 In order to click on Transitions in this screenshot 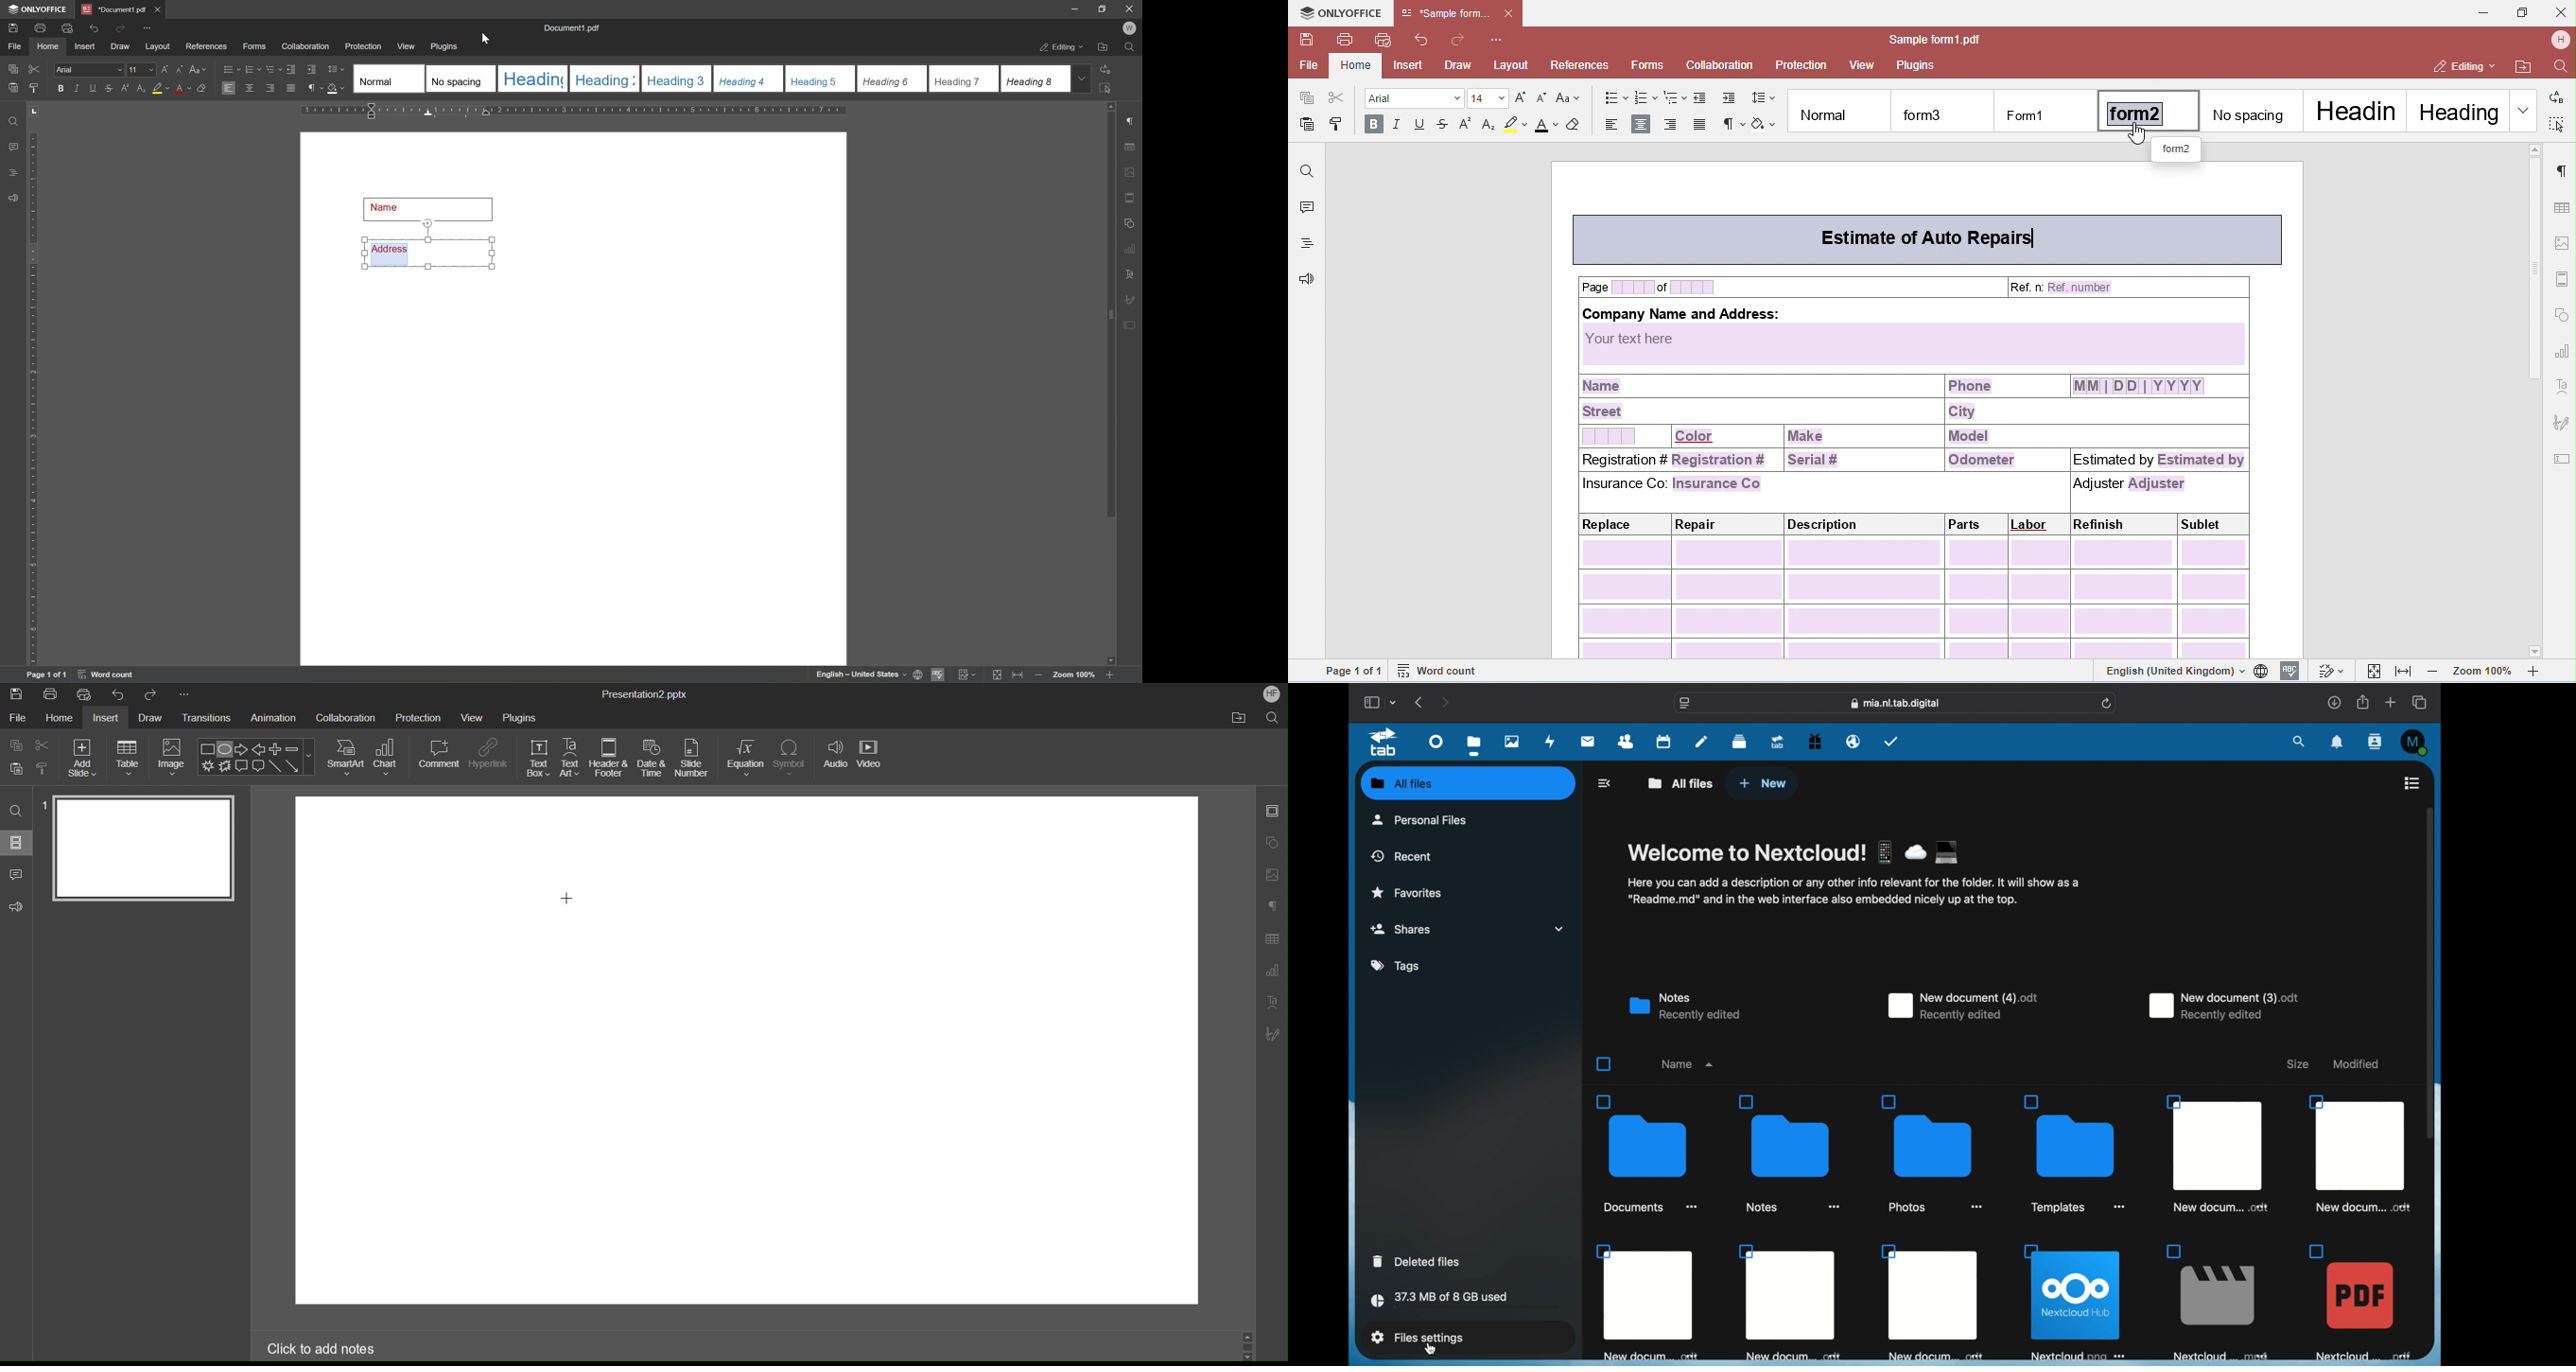, I will do `click(208, 719)`.